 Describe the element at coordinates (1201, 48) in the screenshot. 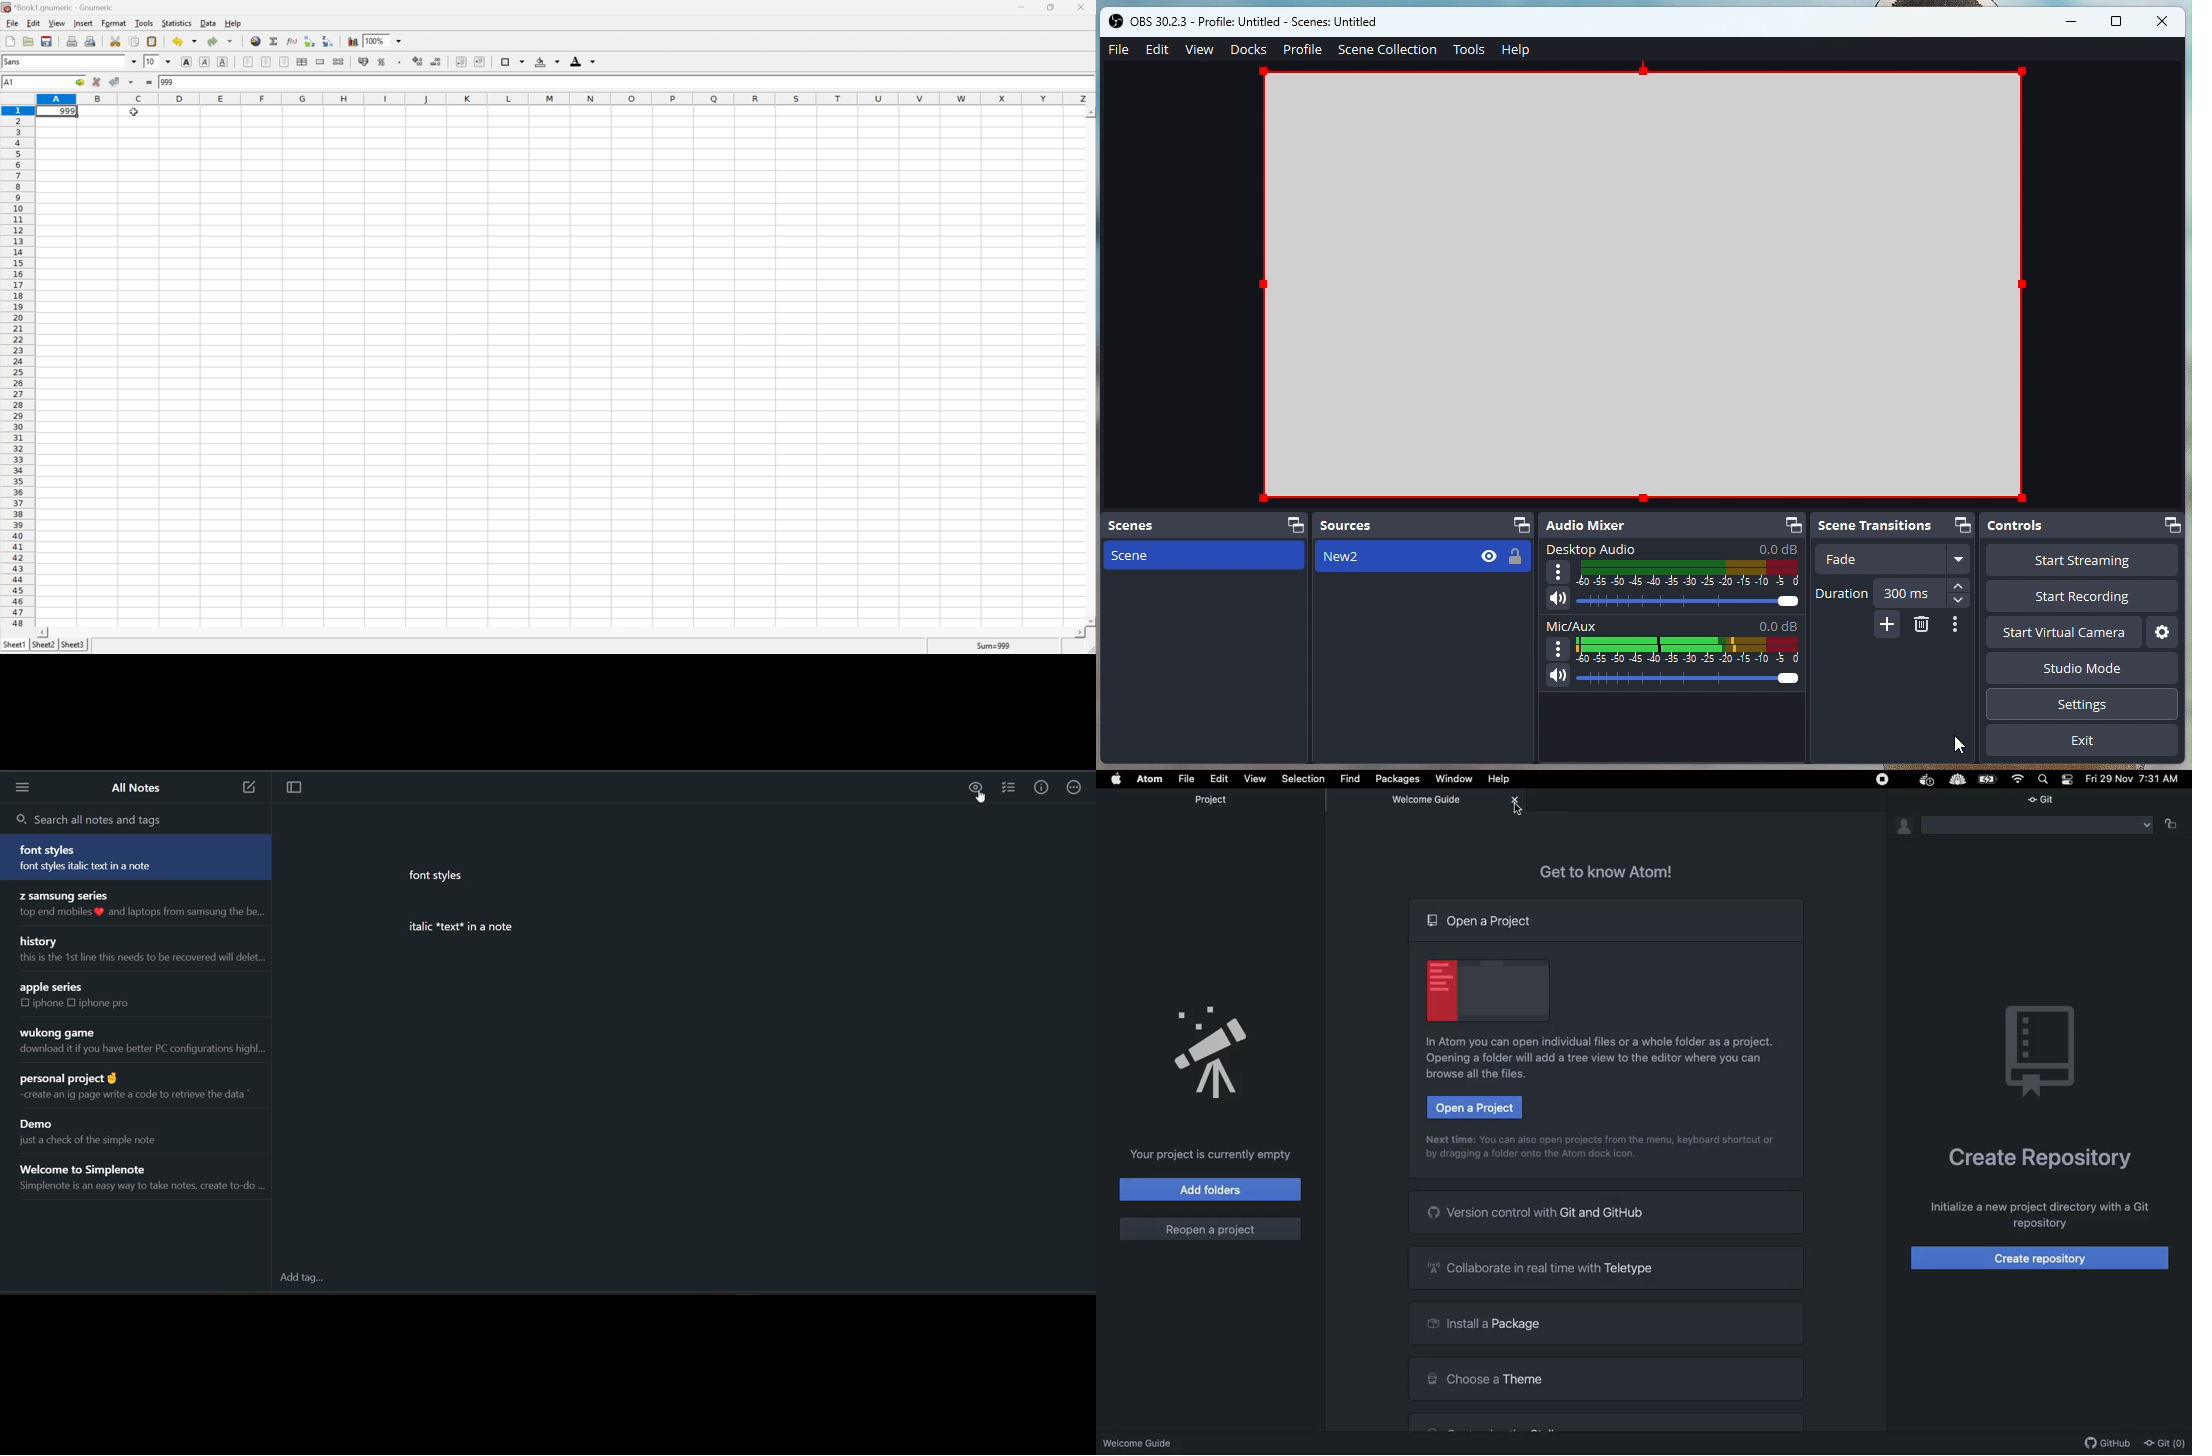

I see `View` at that location.